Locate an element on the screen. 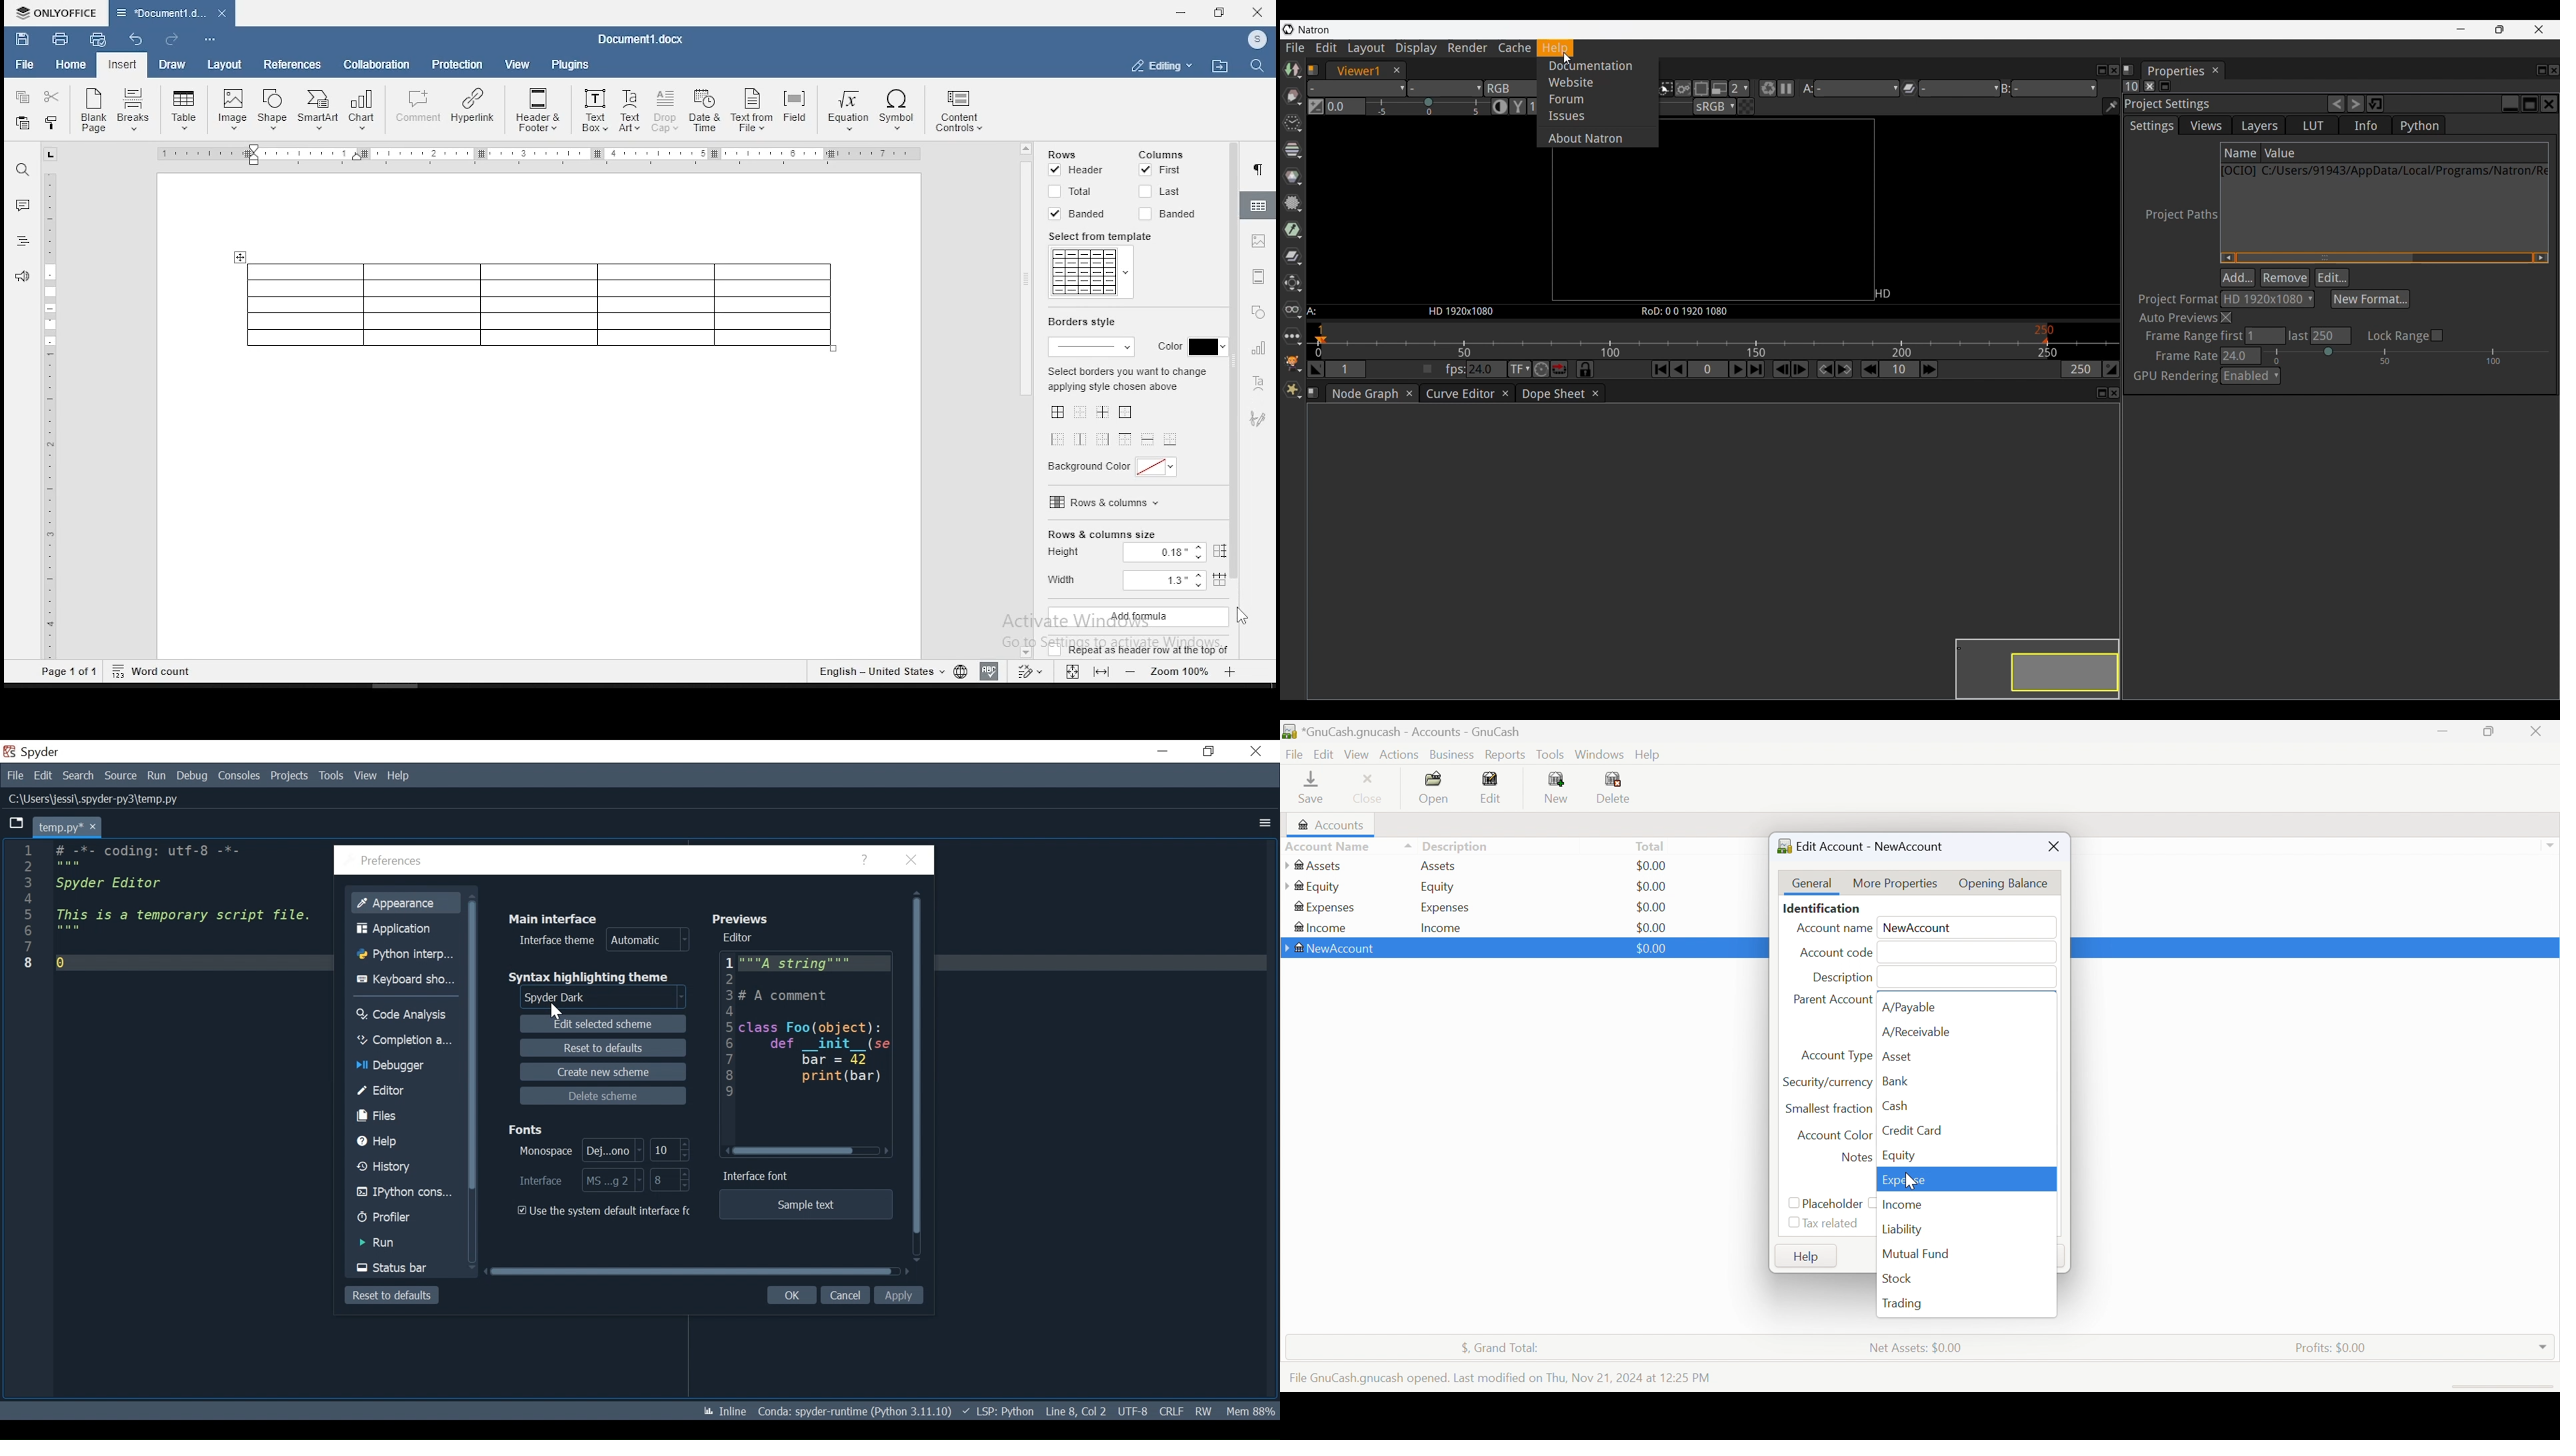 The height and width of the screenshot is (1456, 2576). Select Syntax Highlighting theme  is located at coordinates (603, 999).